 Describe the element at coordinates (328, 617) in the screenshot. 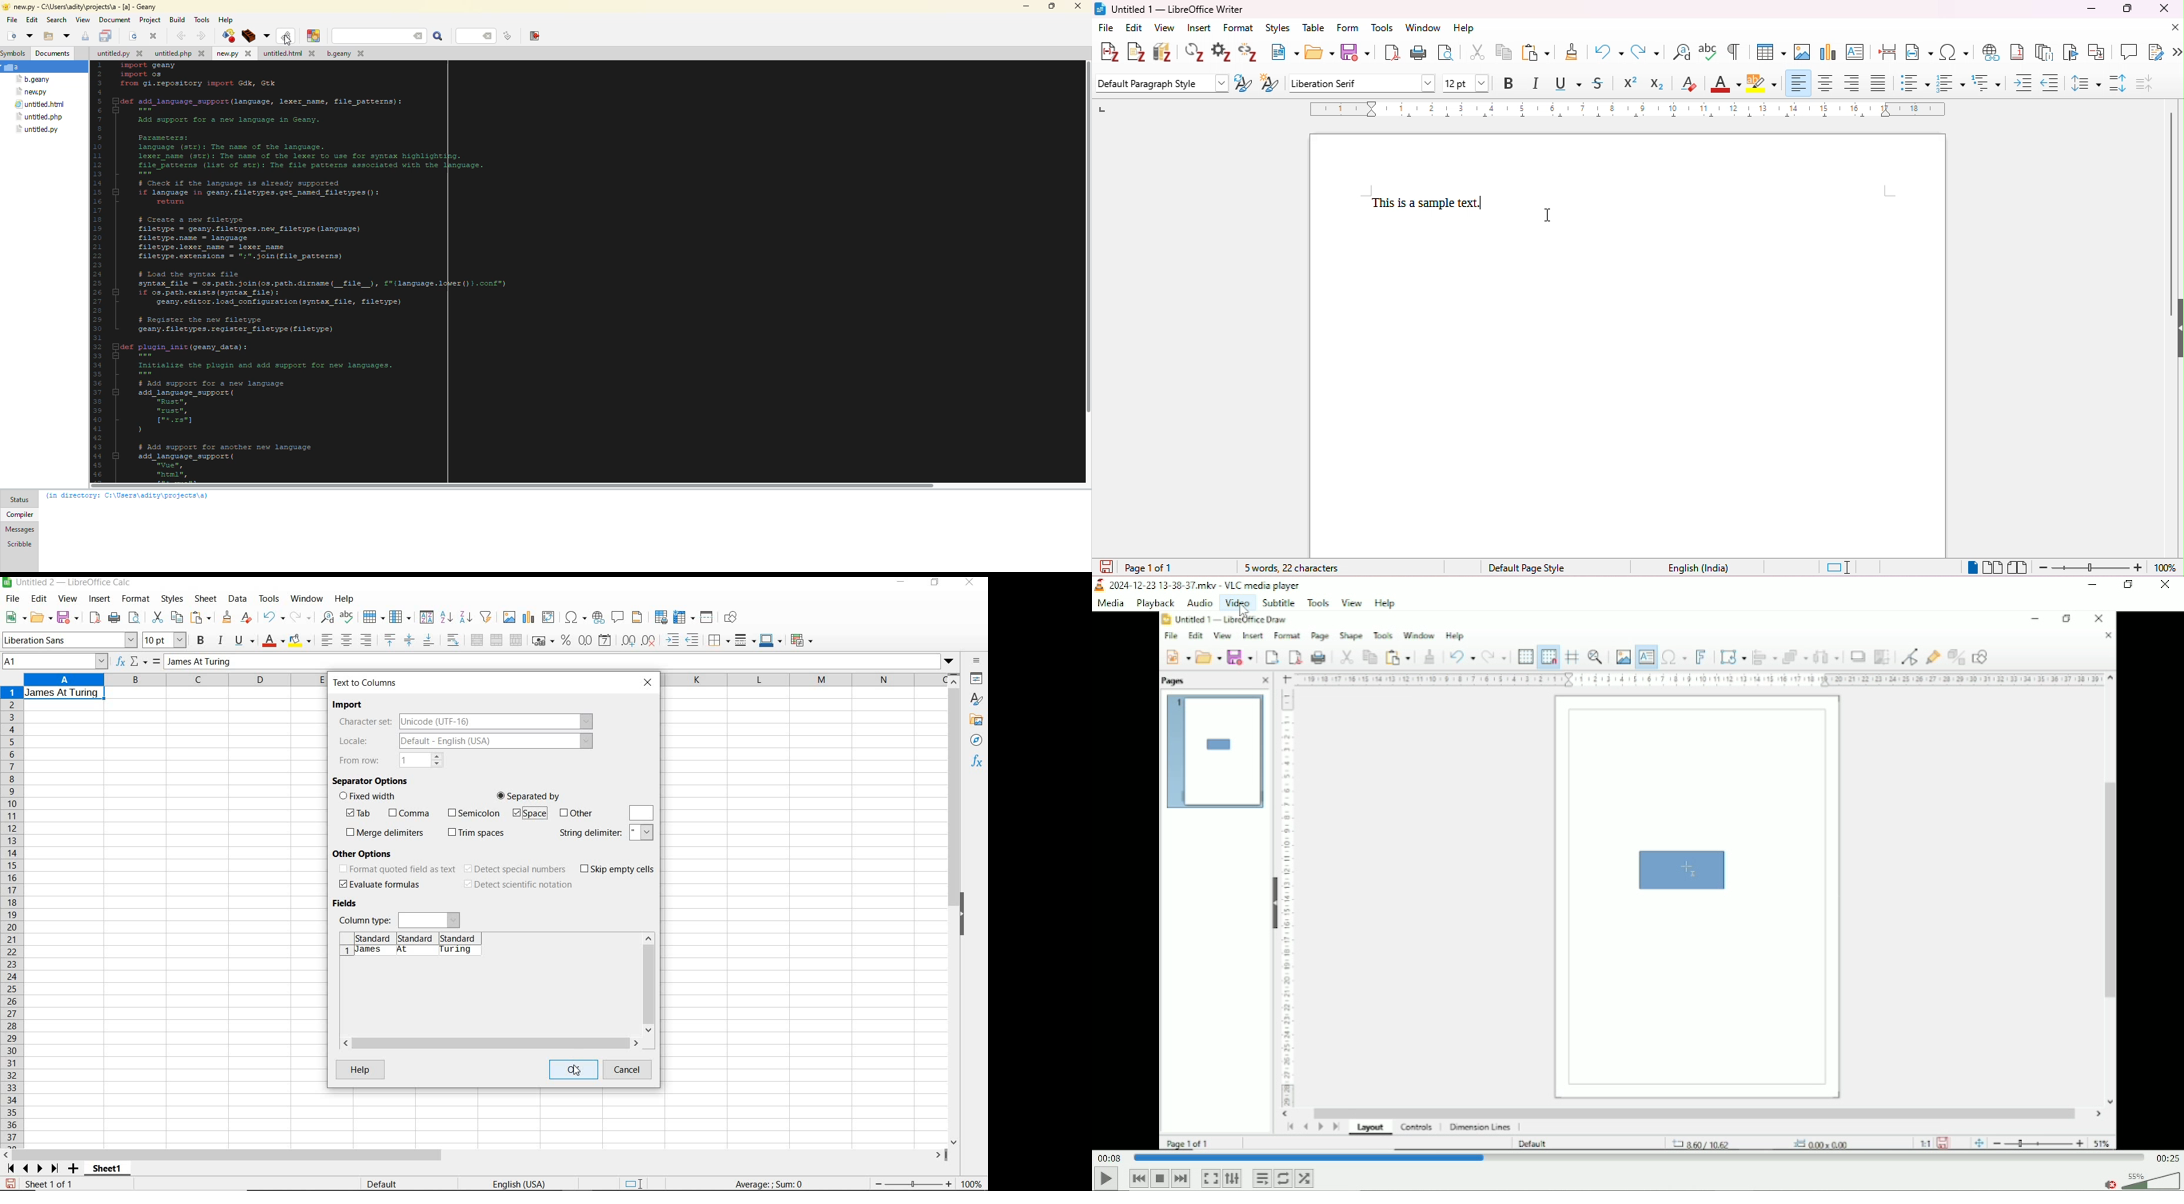

I see `find and replace` at that location.